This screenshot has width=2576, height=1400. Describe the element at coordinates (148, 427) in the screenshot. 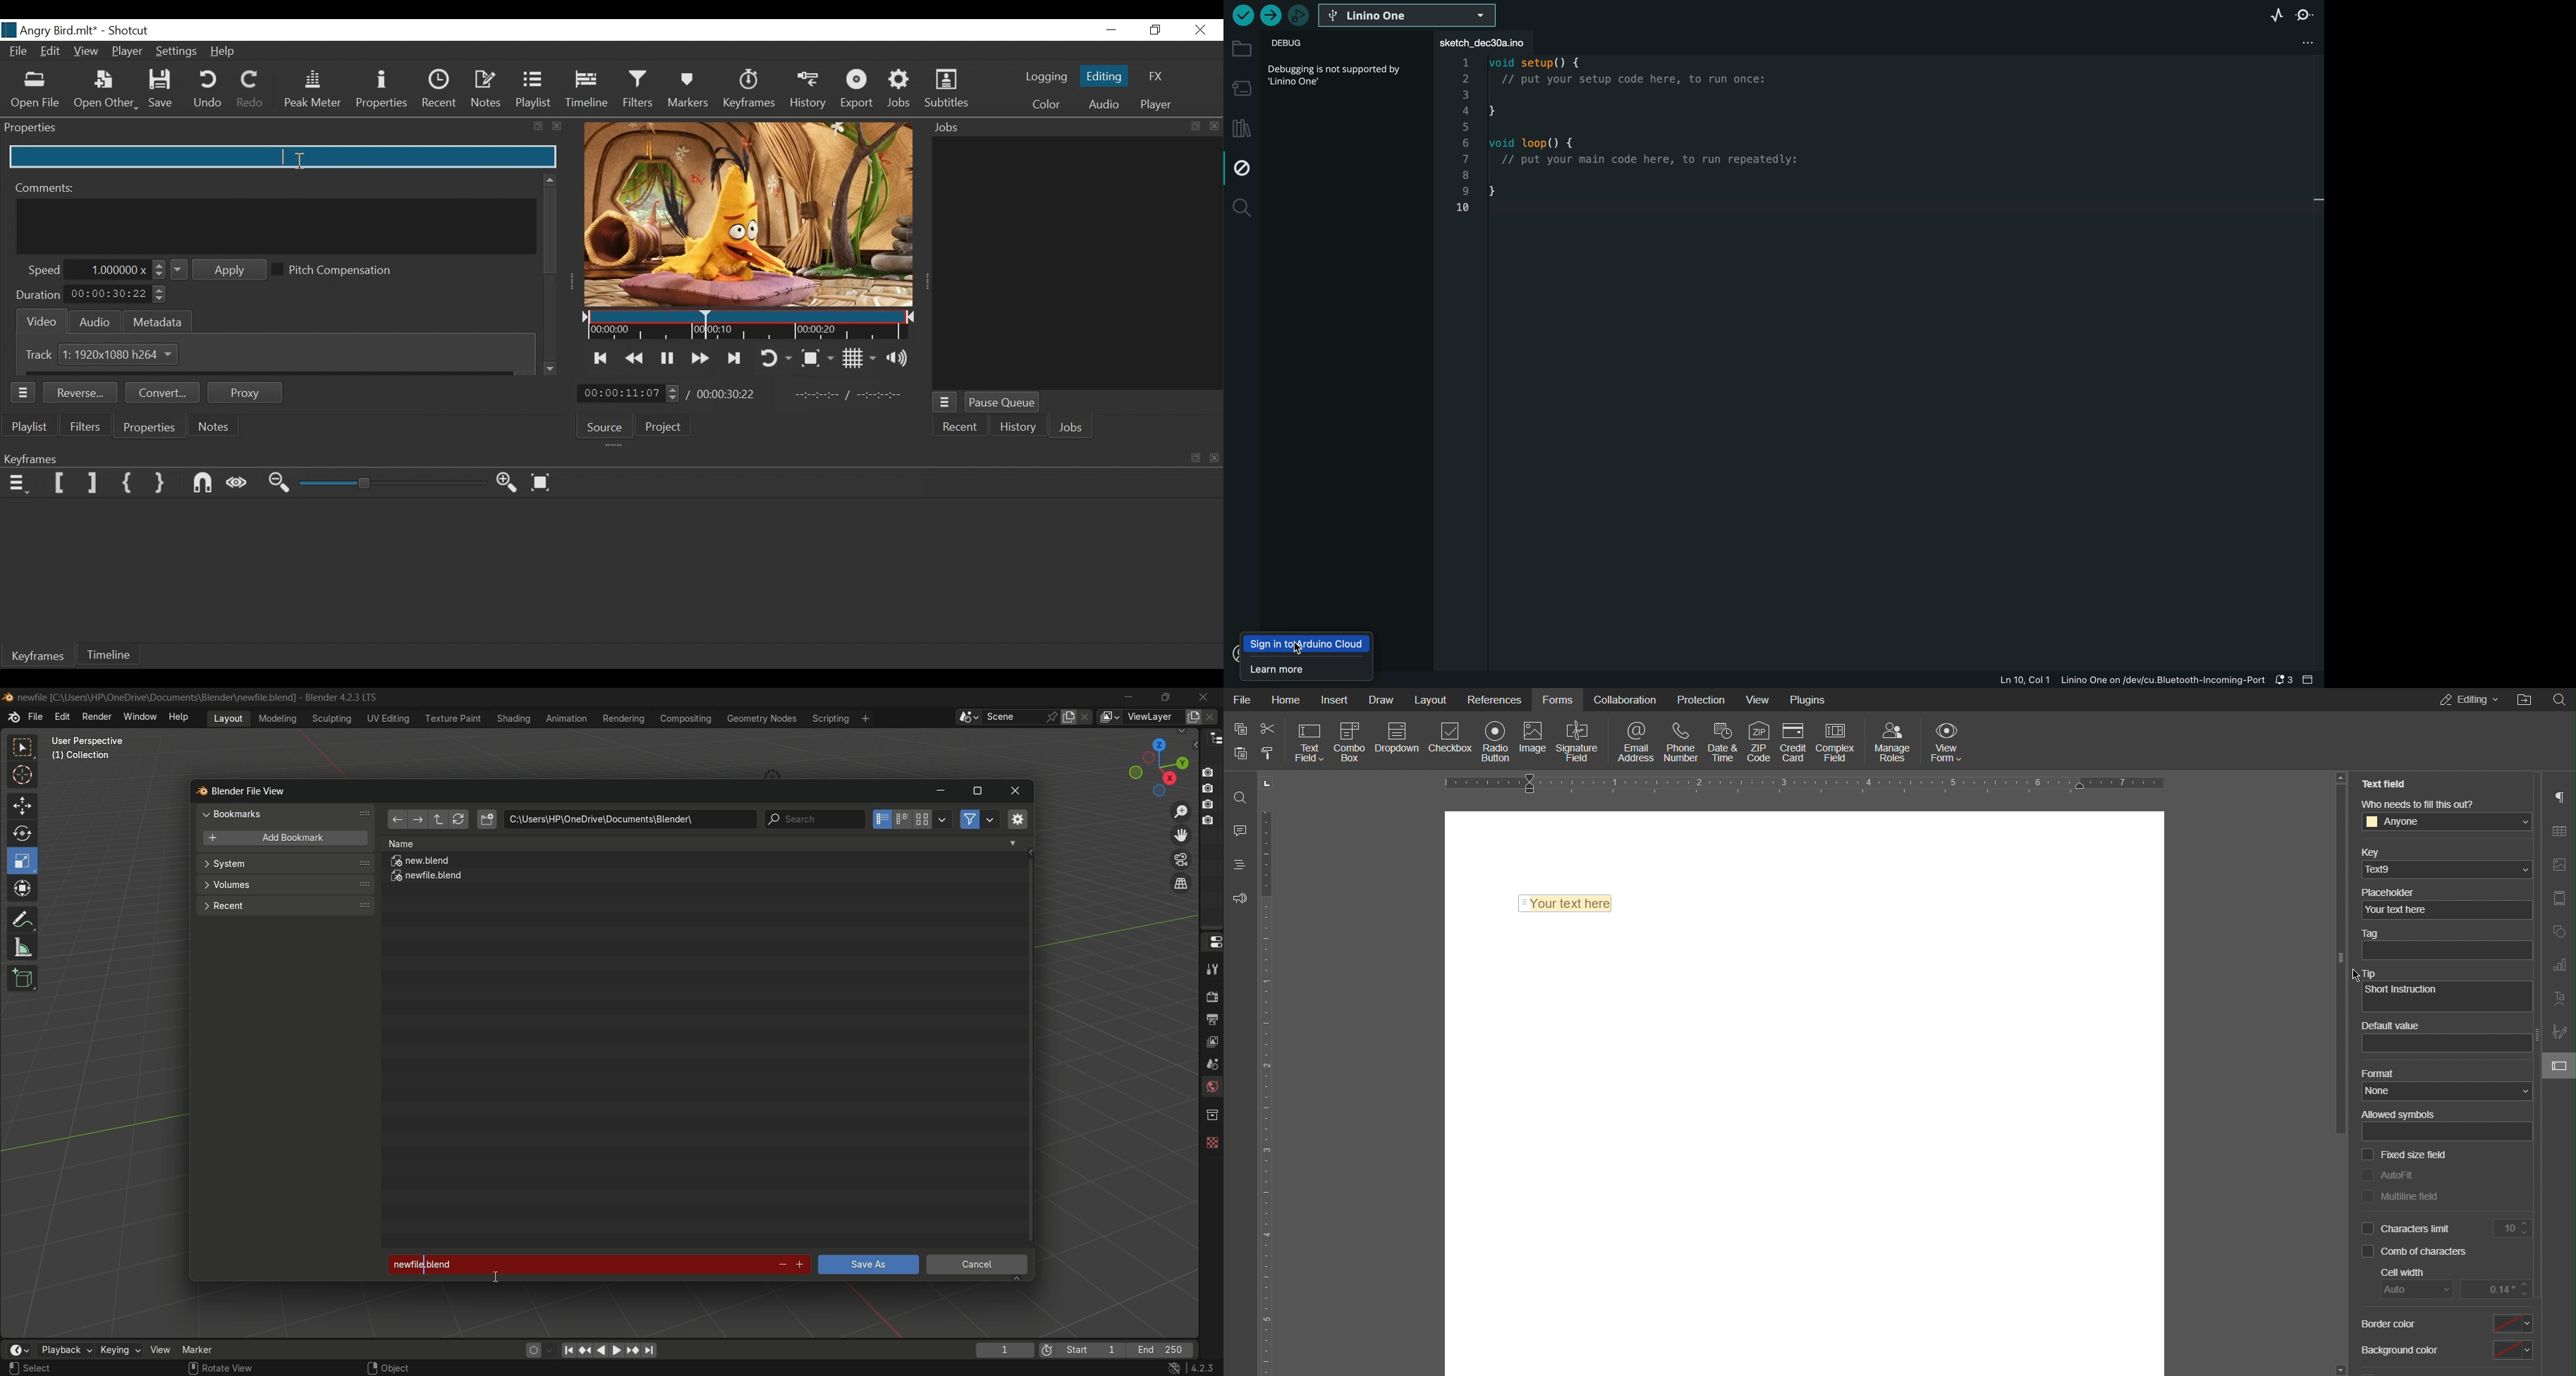

I see `Properties` at that location.